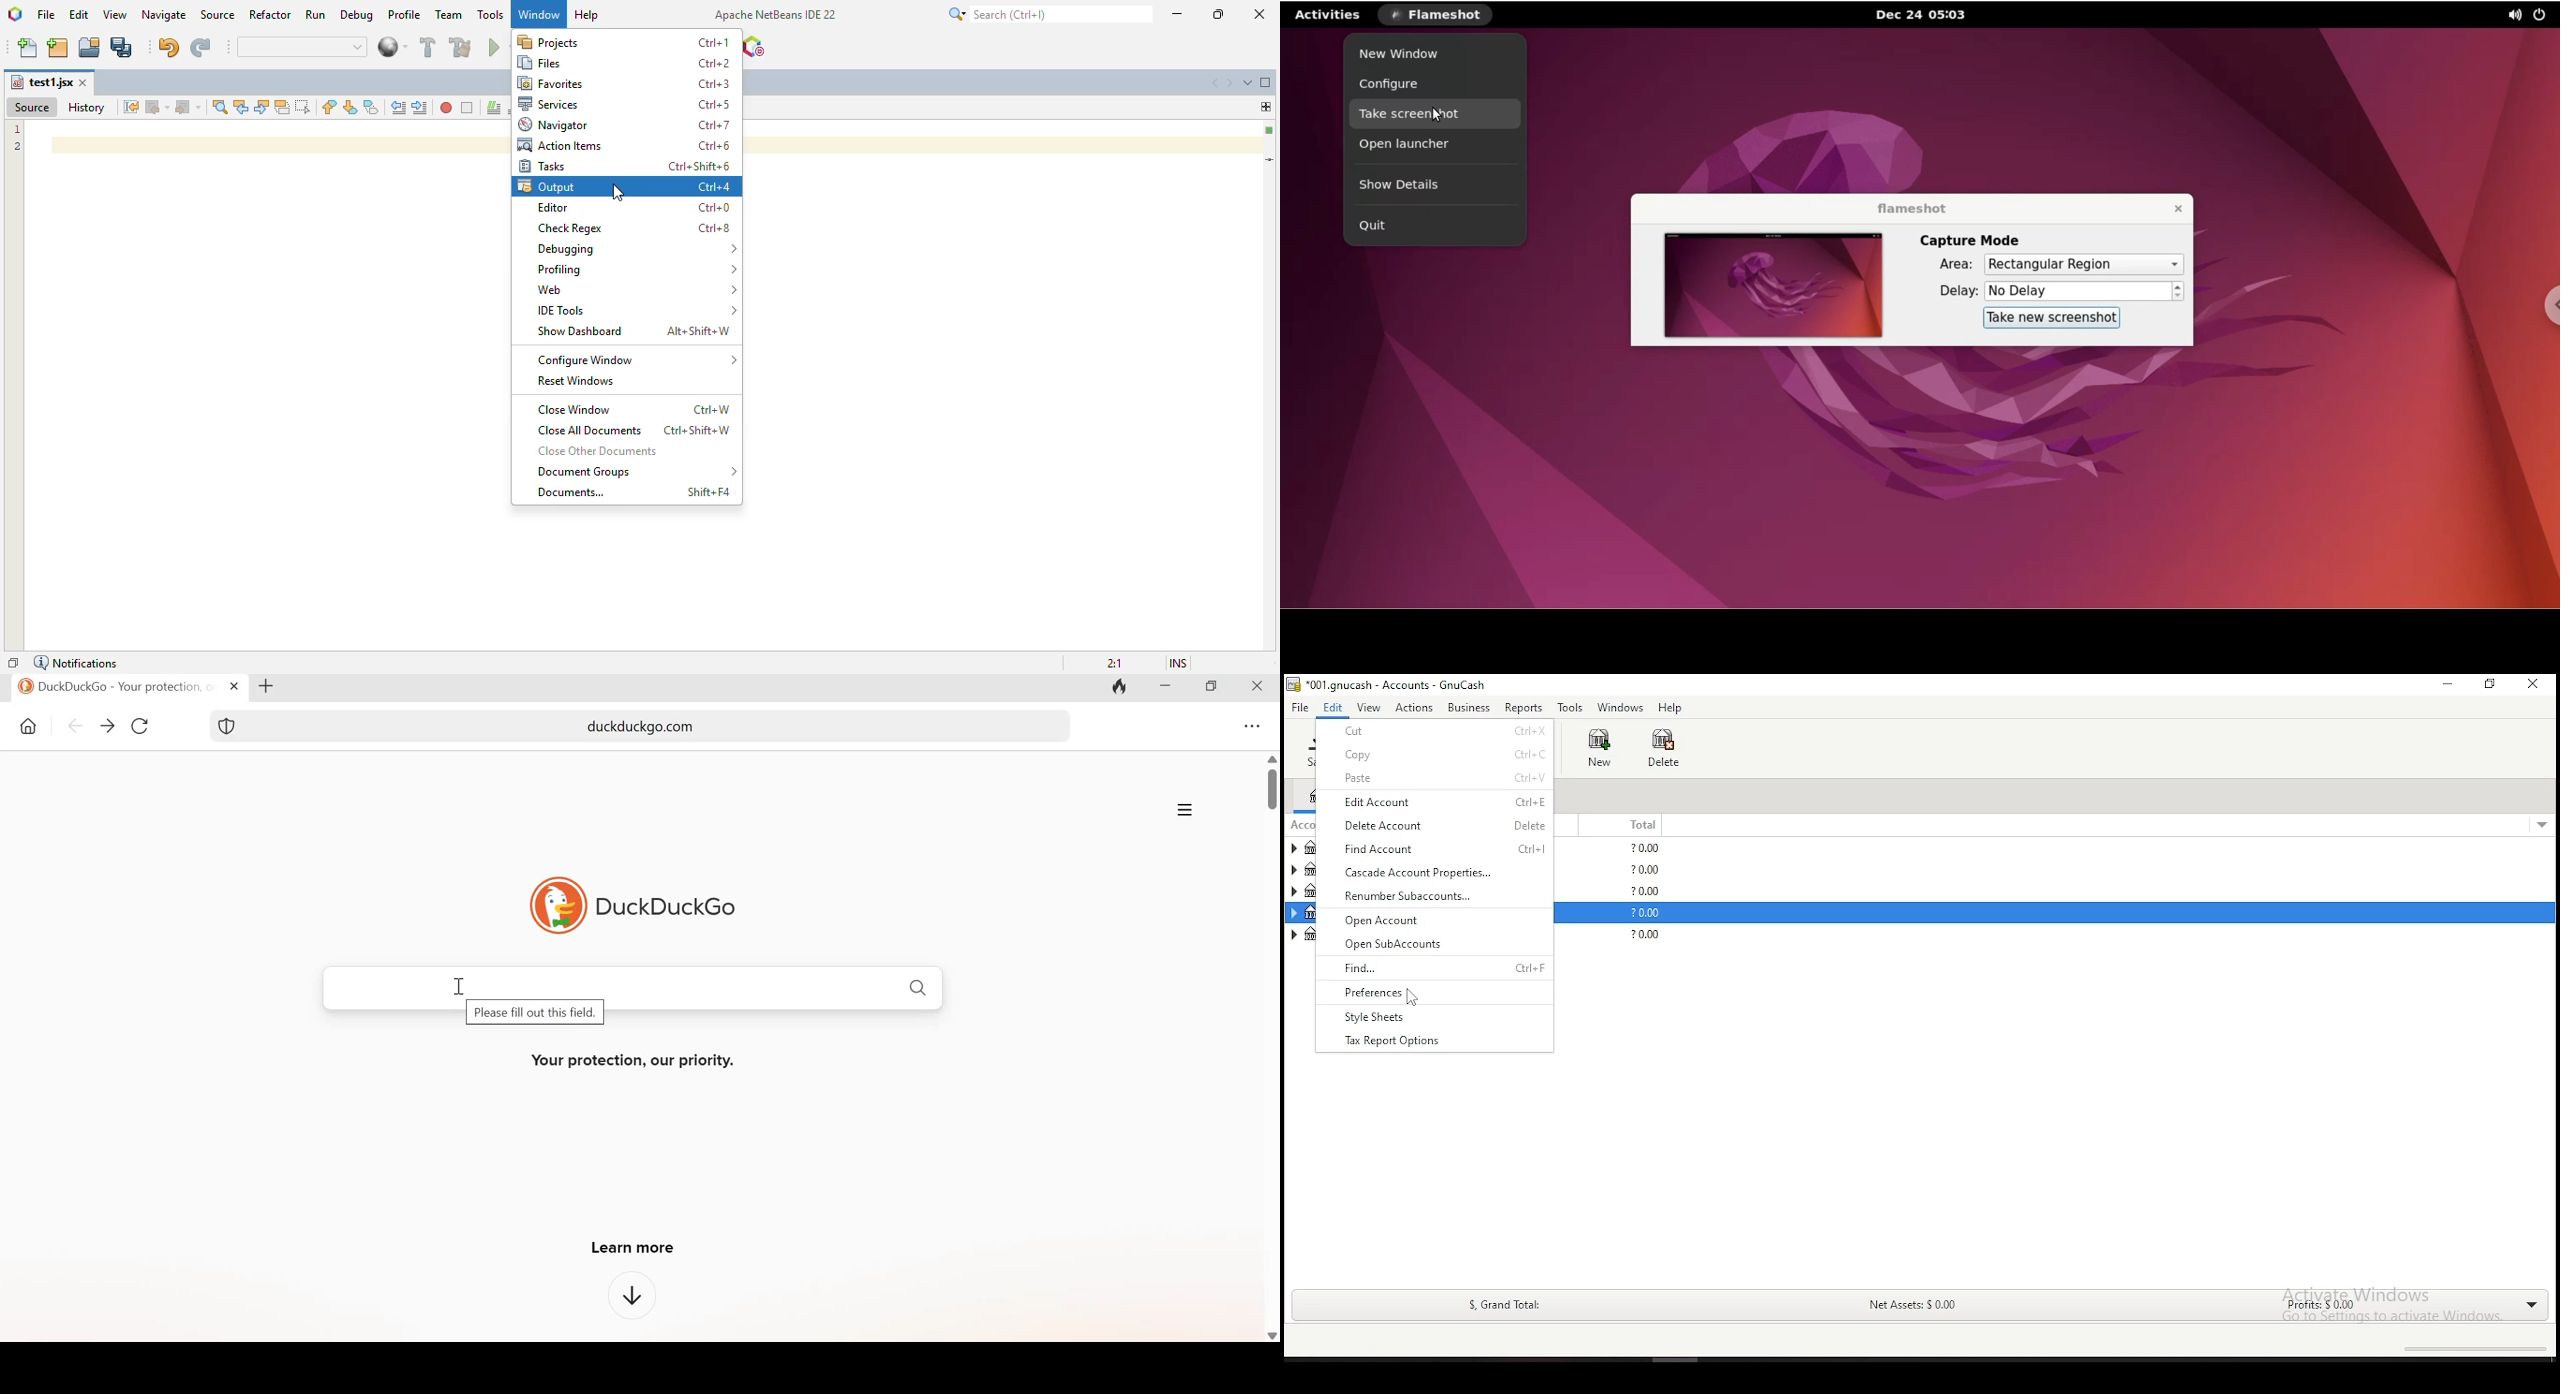 The image size is (2576, 1400). What do you see at coordinates (1437, 115) in the screenshot?
I see `take screenshot` at bounding box center [1437, 115].